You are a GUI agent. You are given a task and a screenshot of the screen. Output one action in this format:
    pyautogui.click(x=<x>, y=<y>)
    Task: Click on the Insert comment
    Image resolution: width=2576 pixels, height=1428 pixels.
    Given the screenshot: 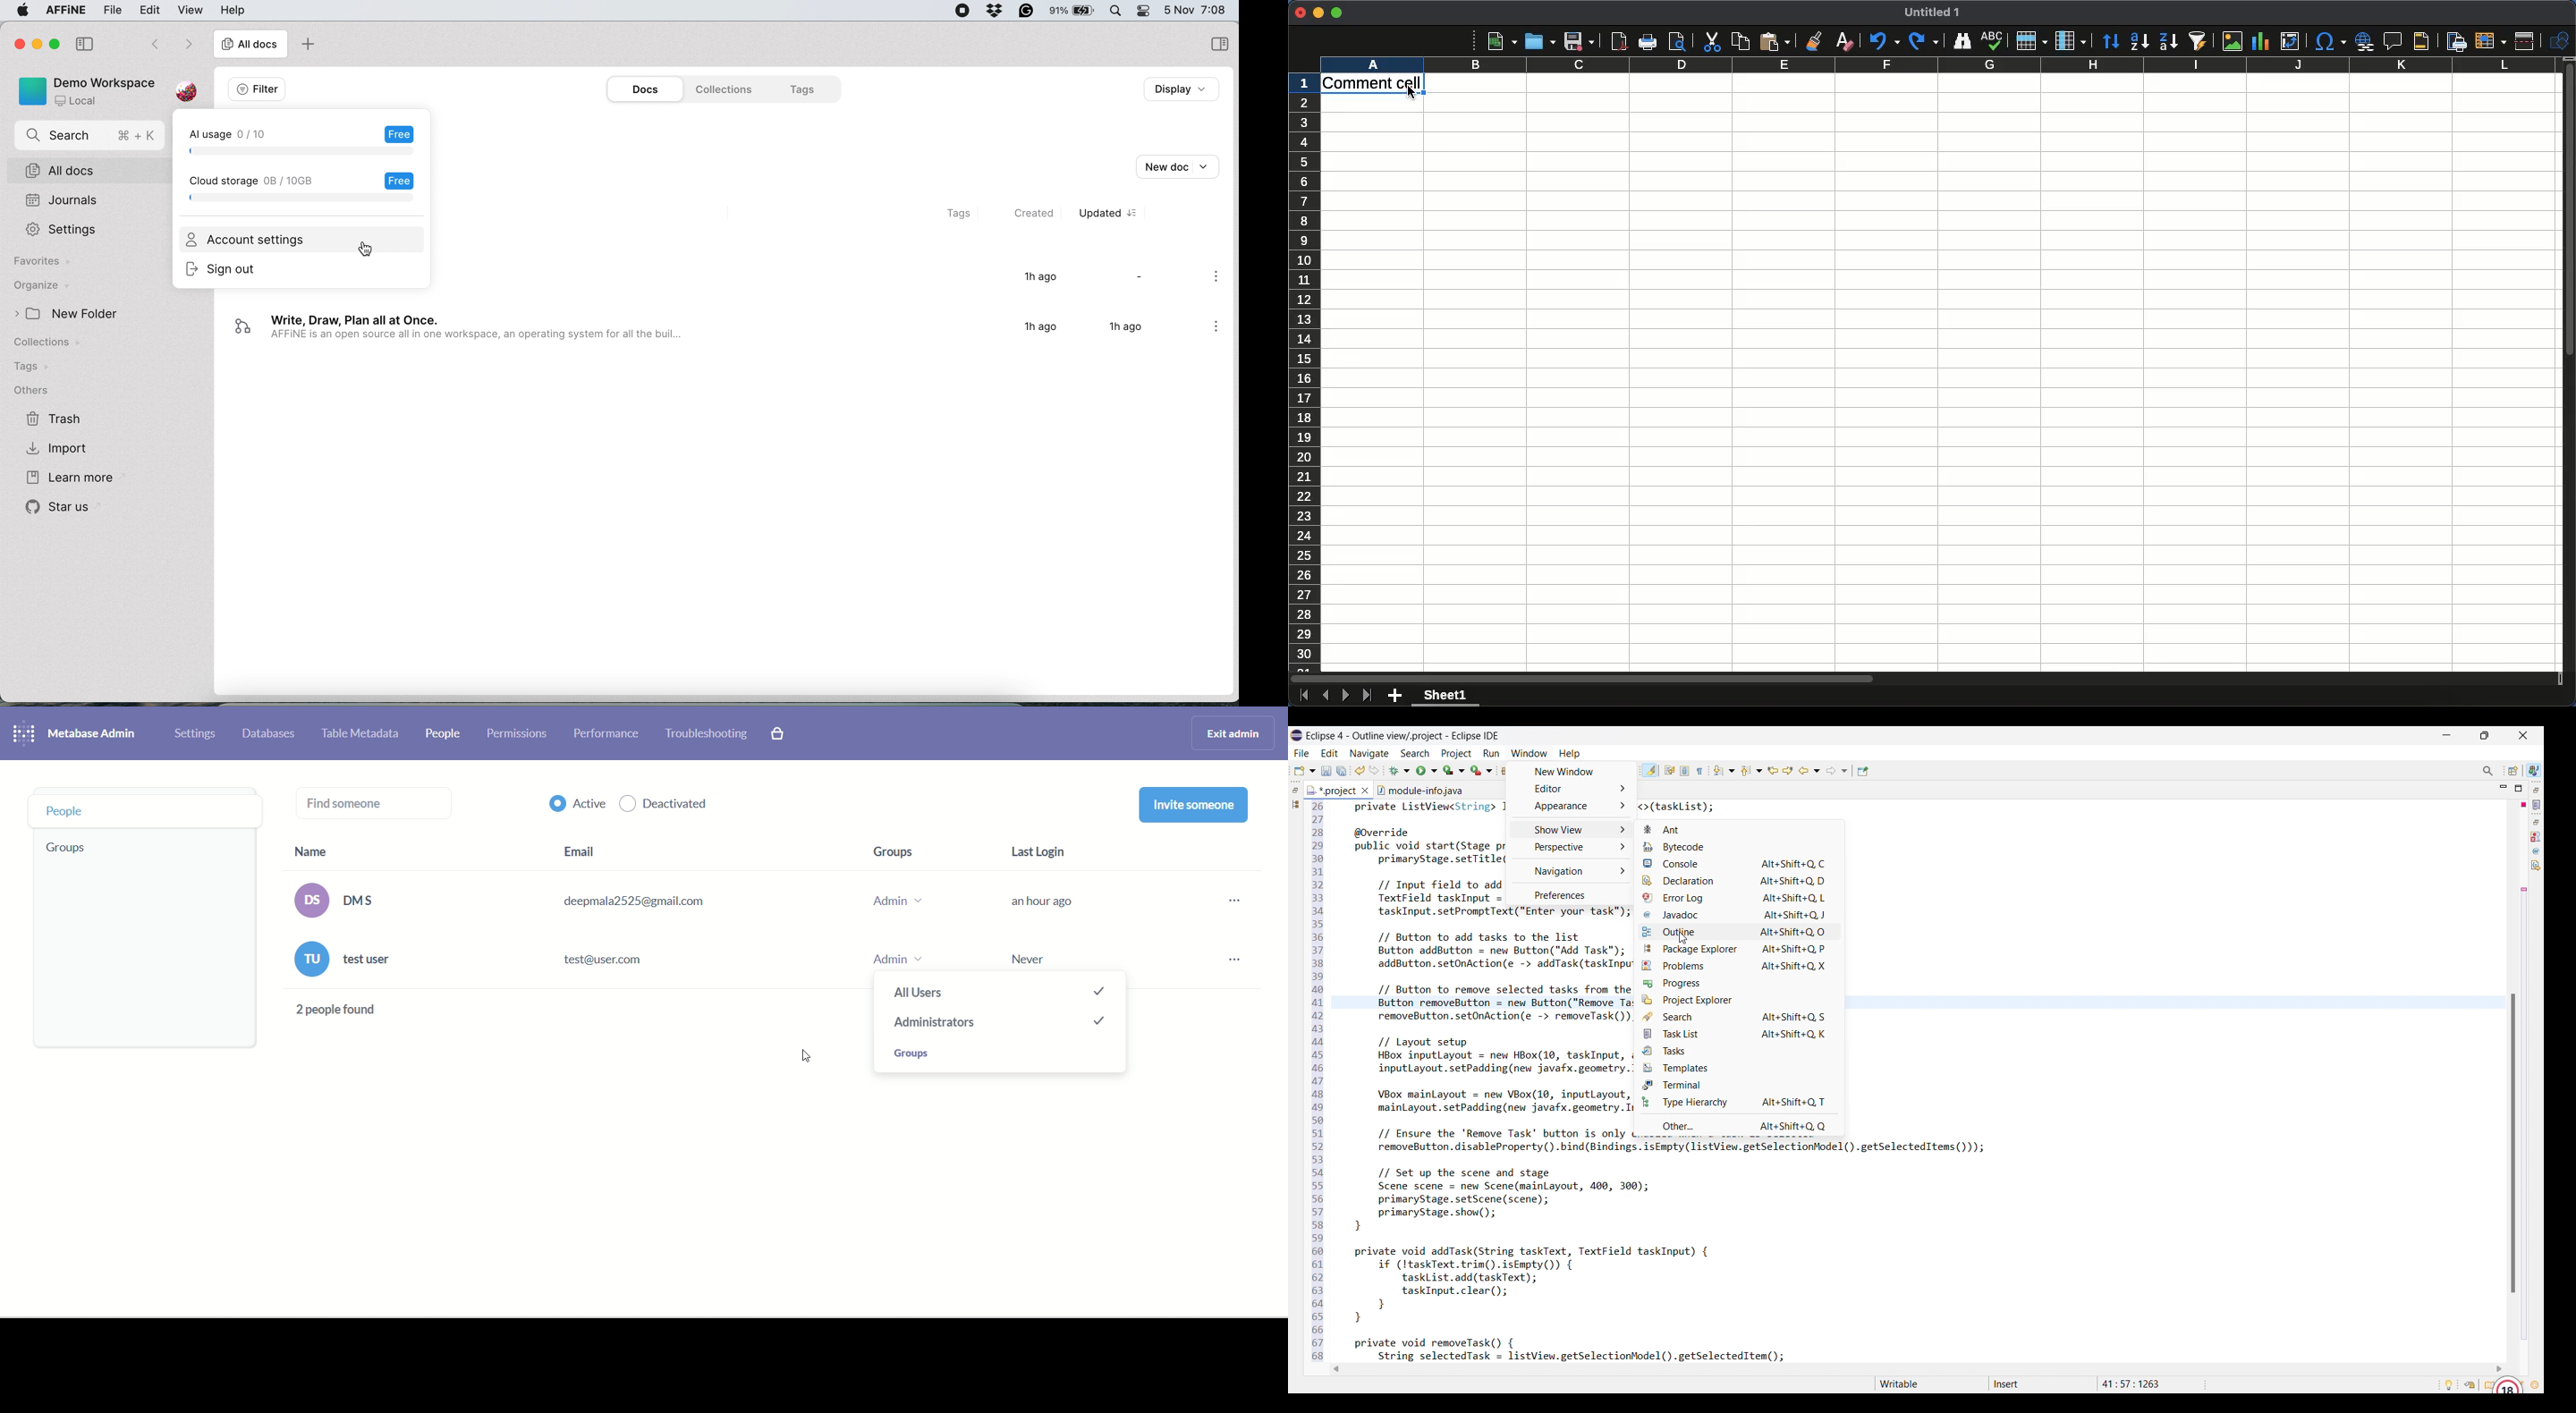 What is the action you would take?
    pyautogui.click(x=2394, y=39)
    